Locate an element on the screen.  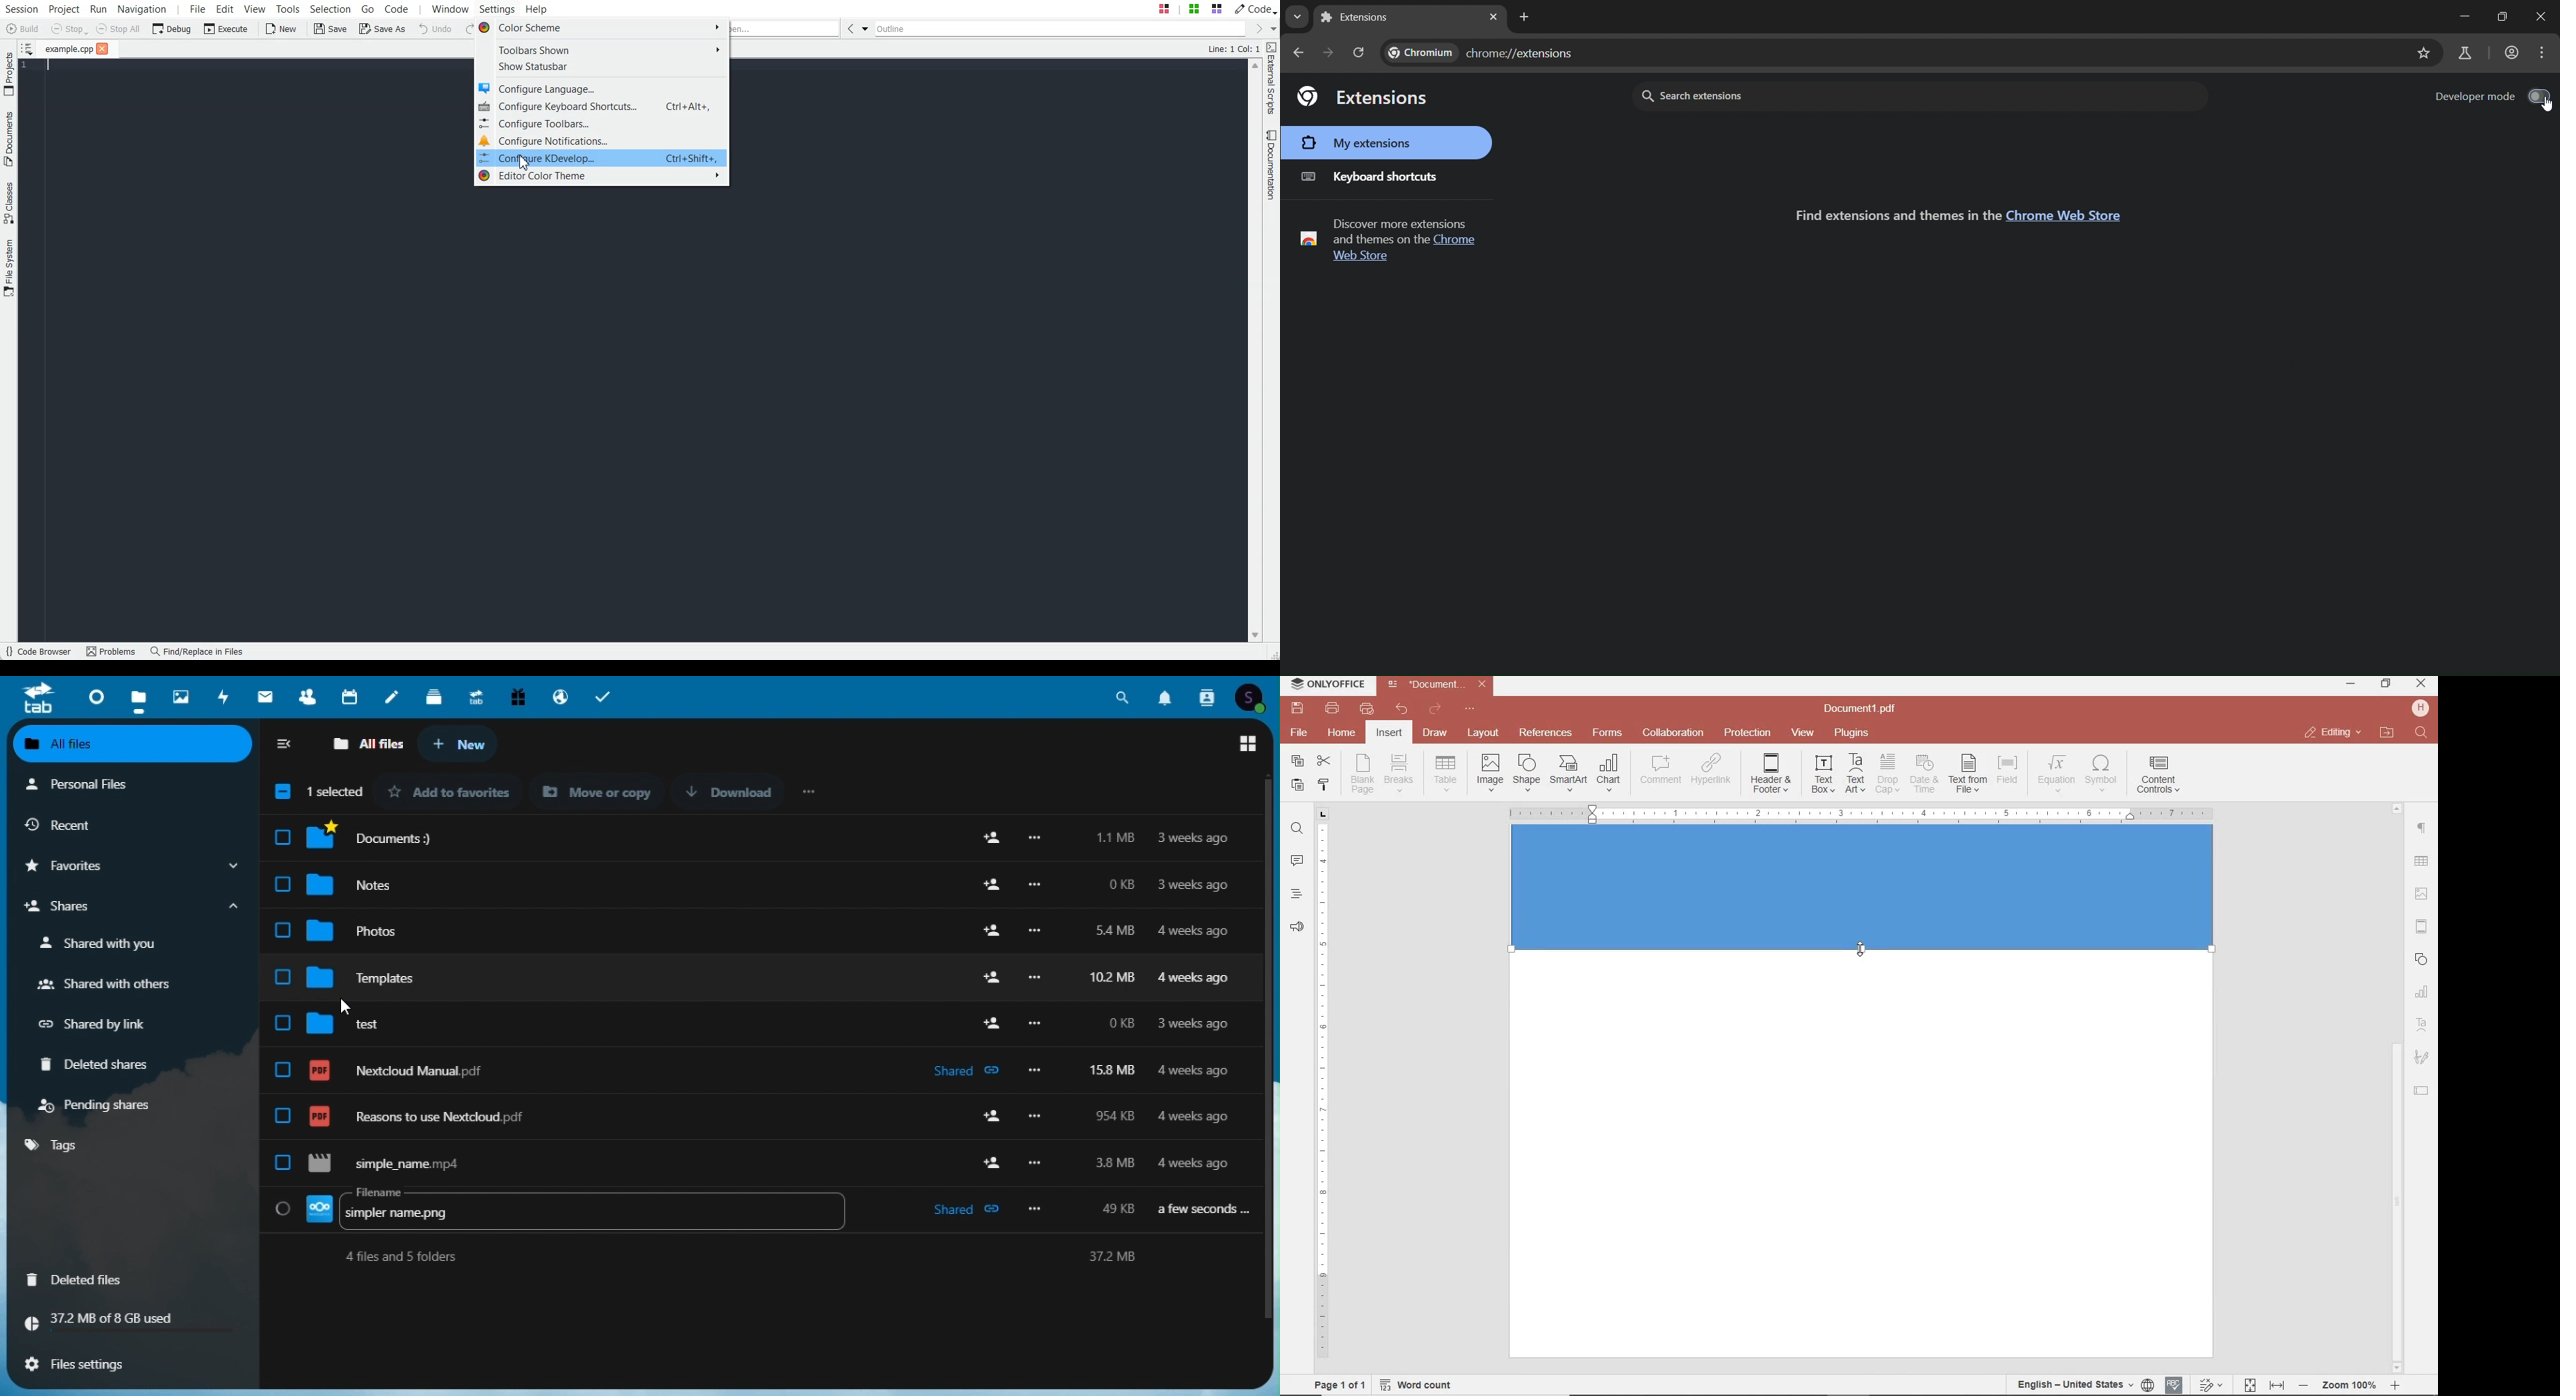
recent is located at coordinates (129, 825).